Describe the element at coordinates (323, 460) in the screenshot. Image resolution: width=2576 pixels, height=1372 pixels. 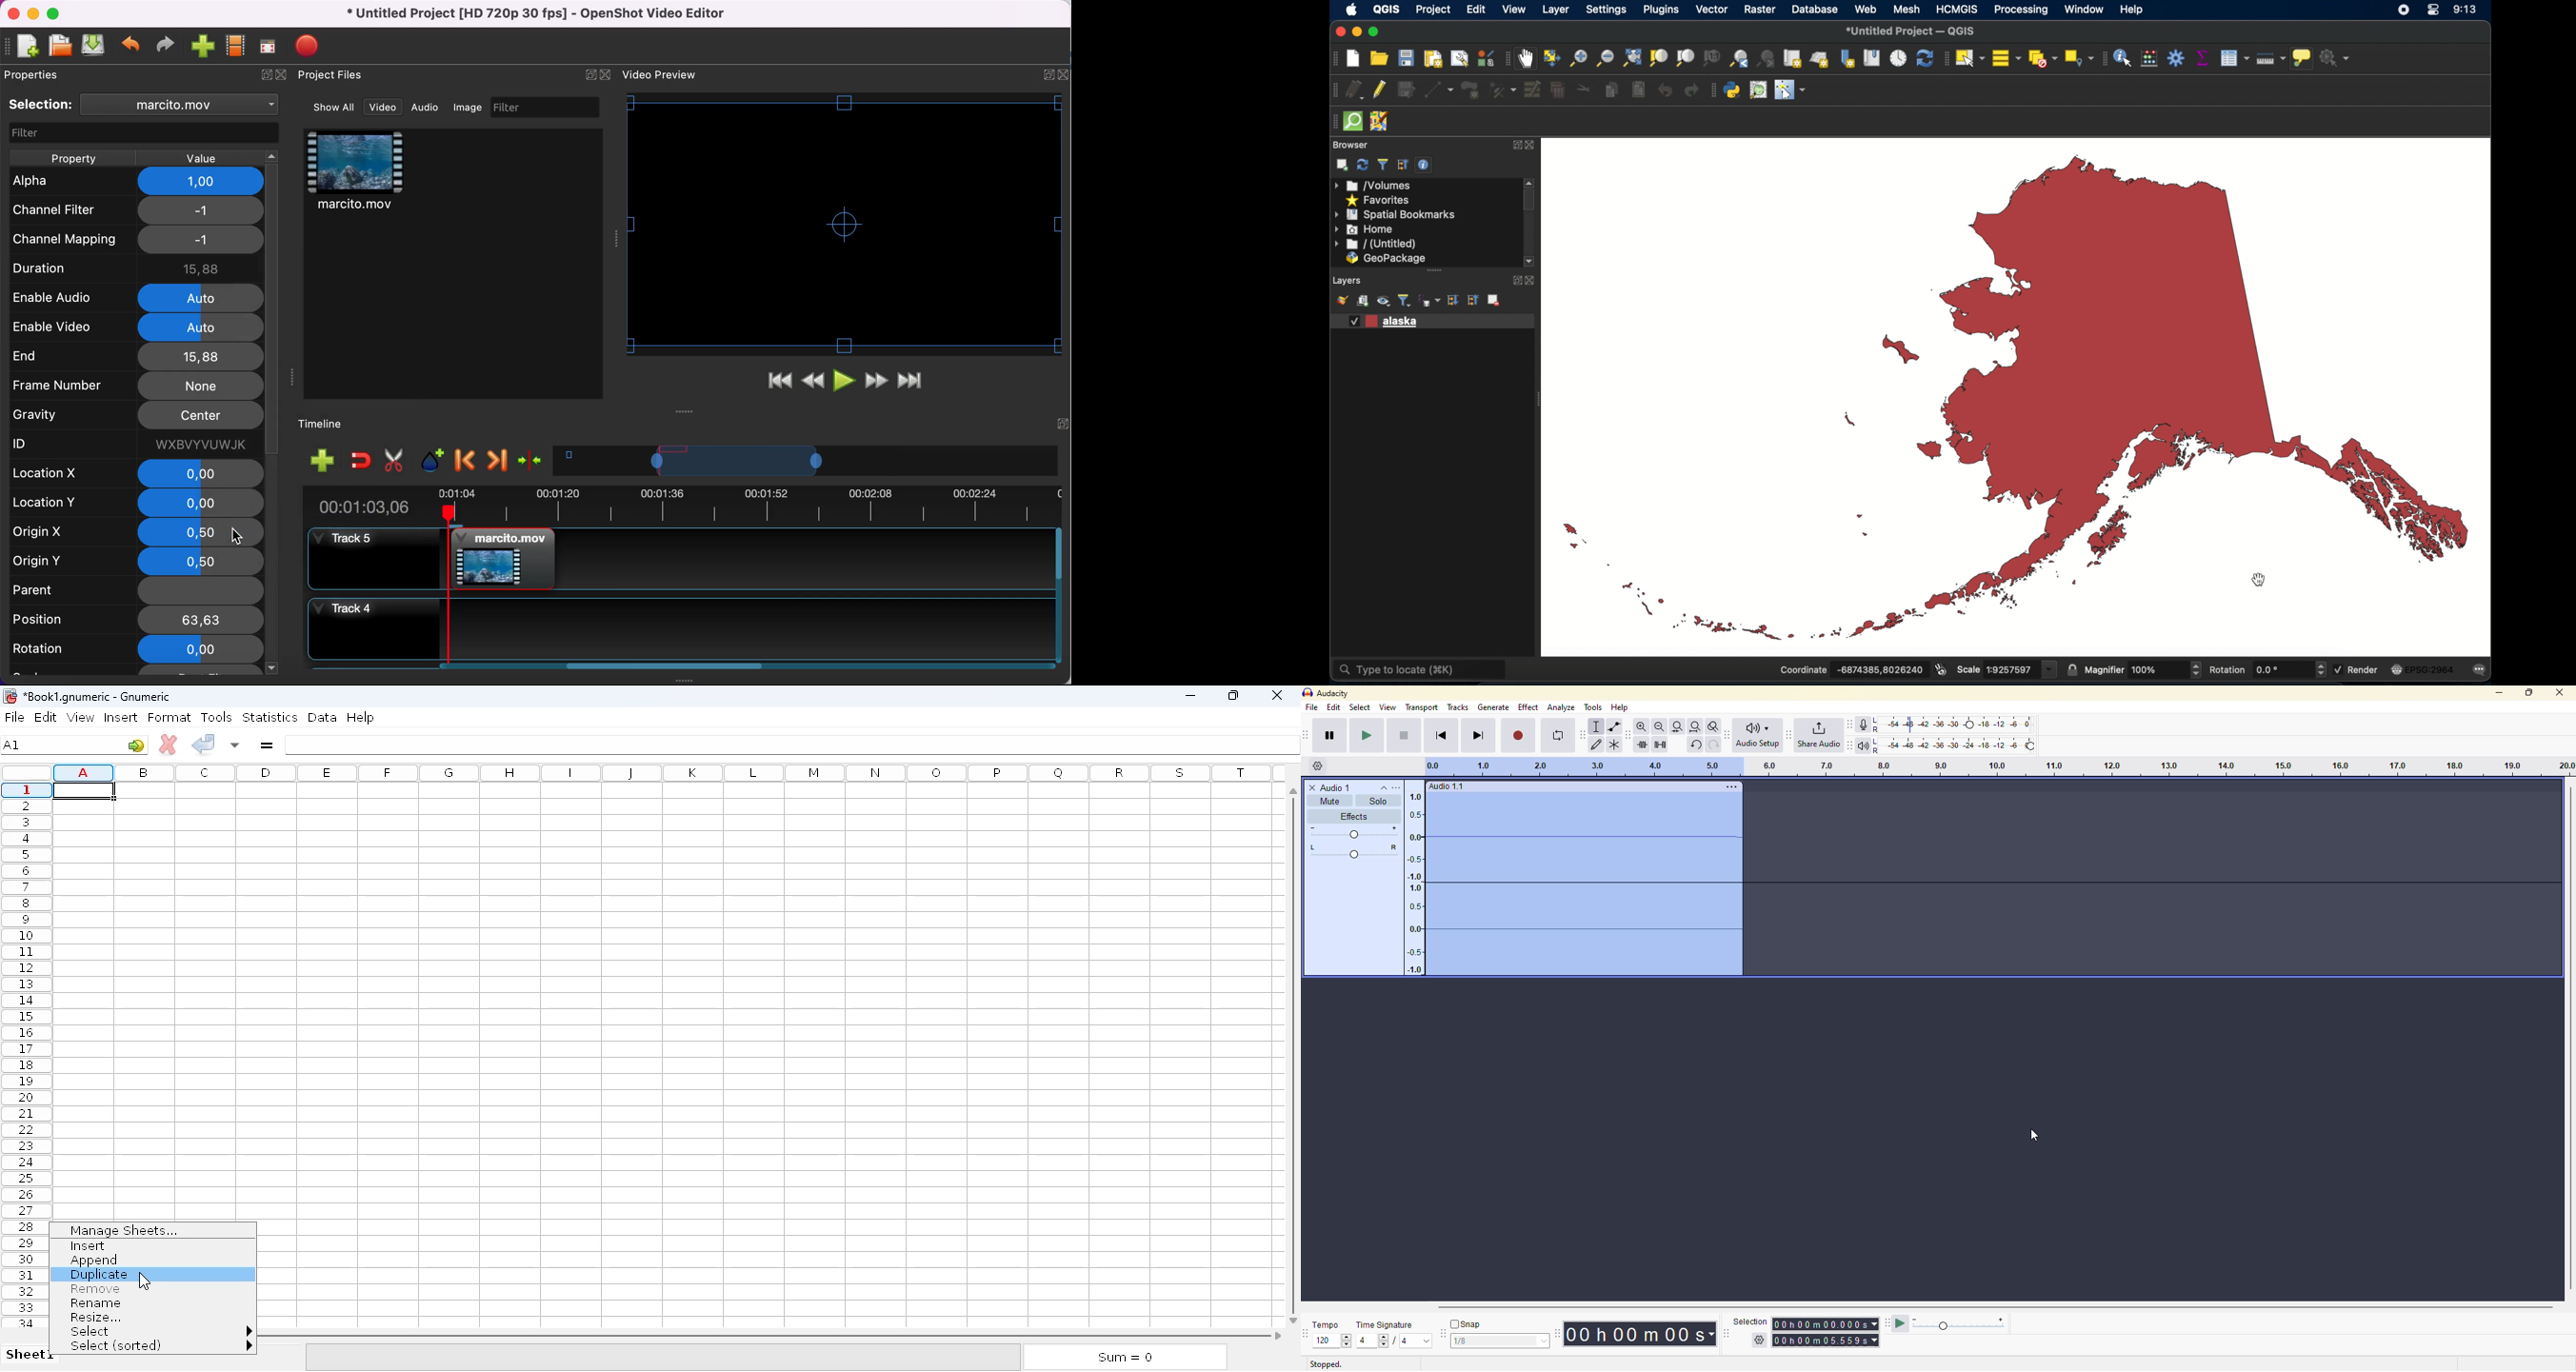
I see `add track` at that location.